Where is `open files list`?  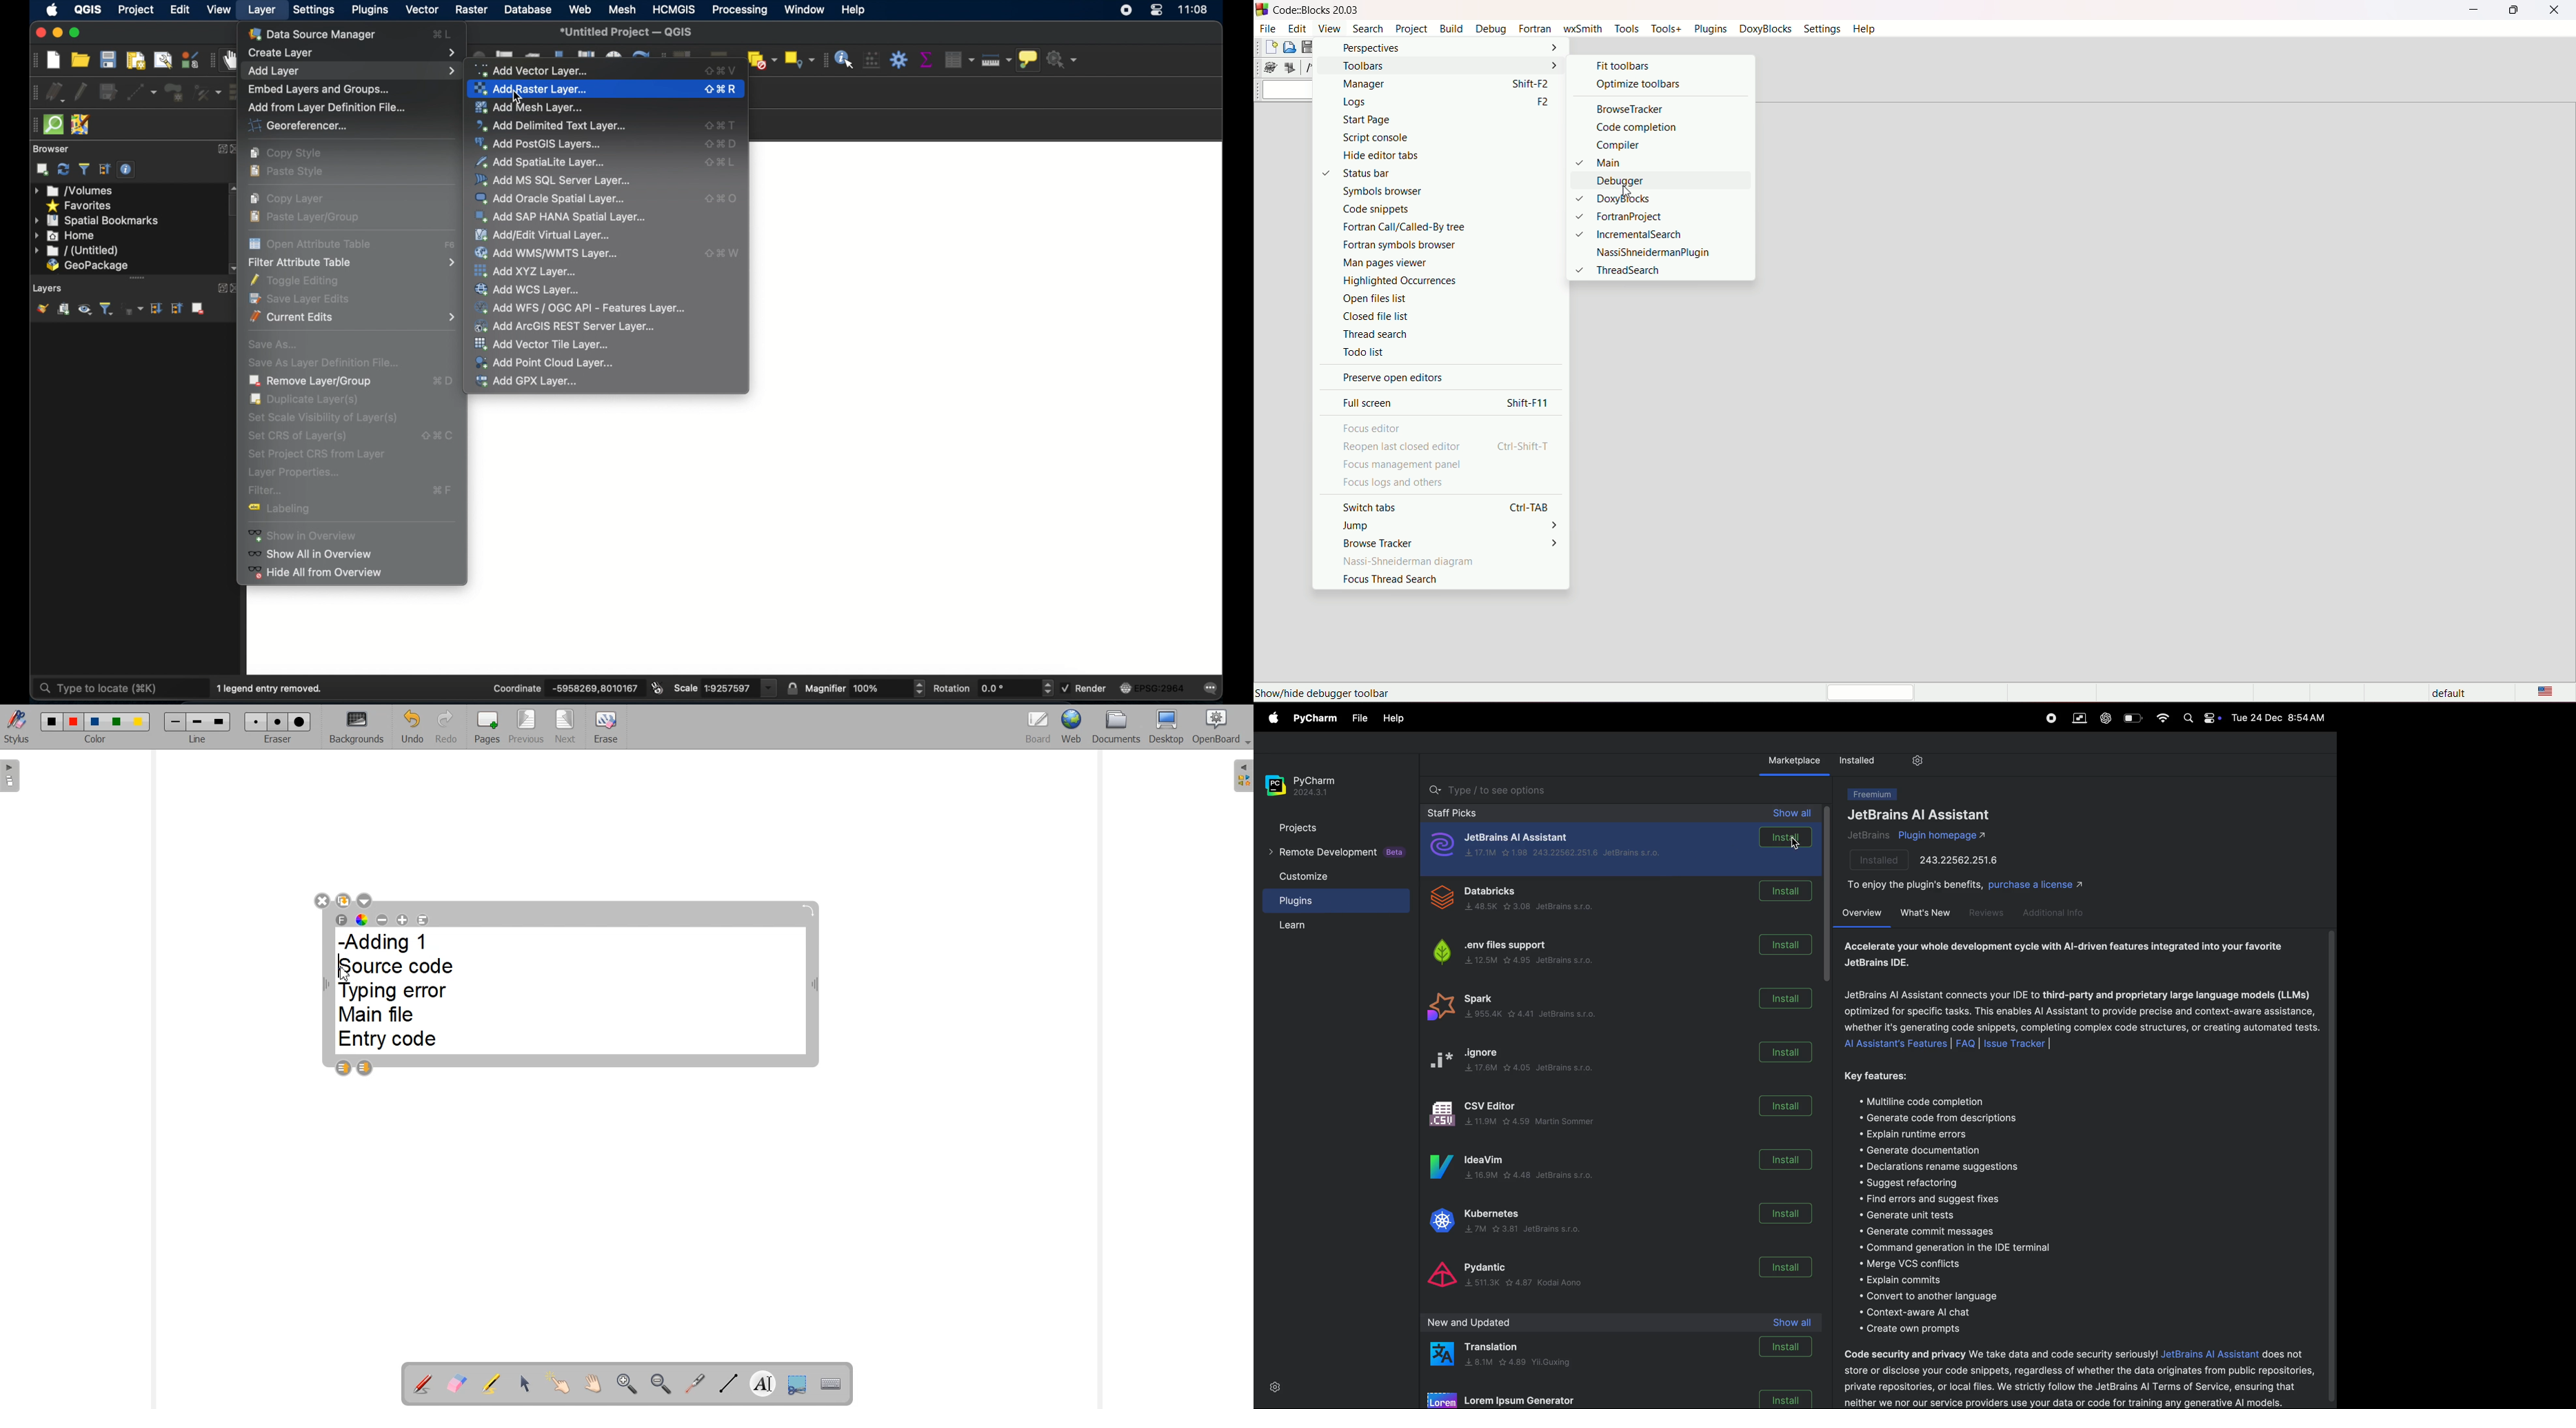 open files list is located at coordinates (1432, 299).